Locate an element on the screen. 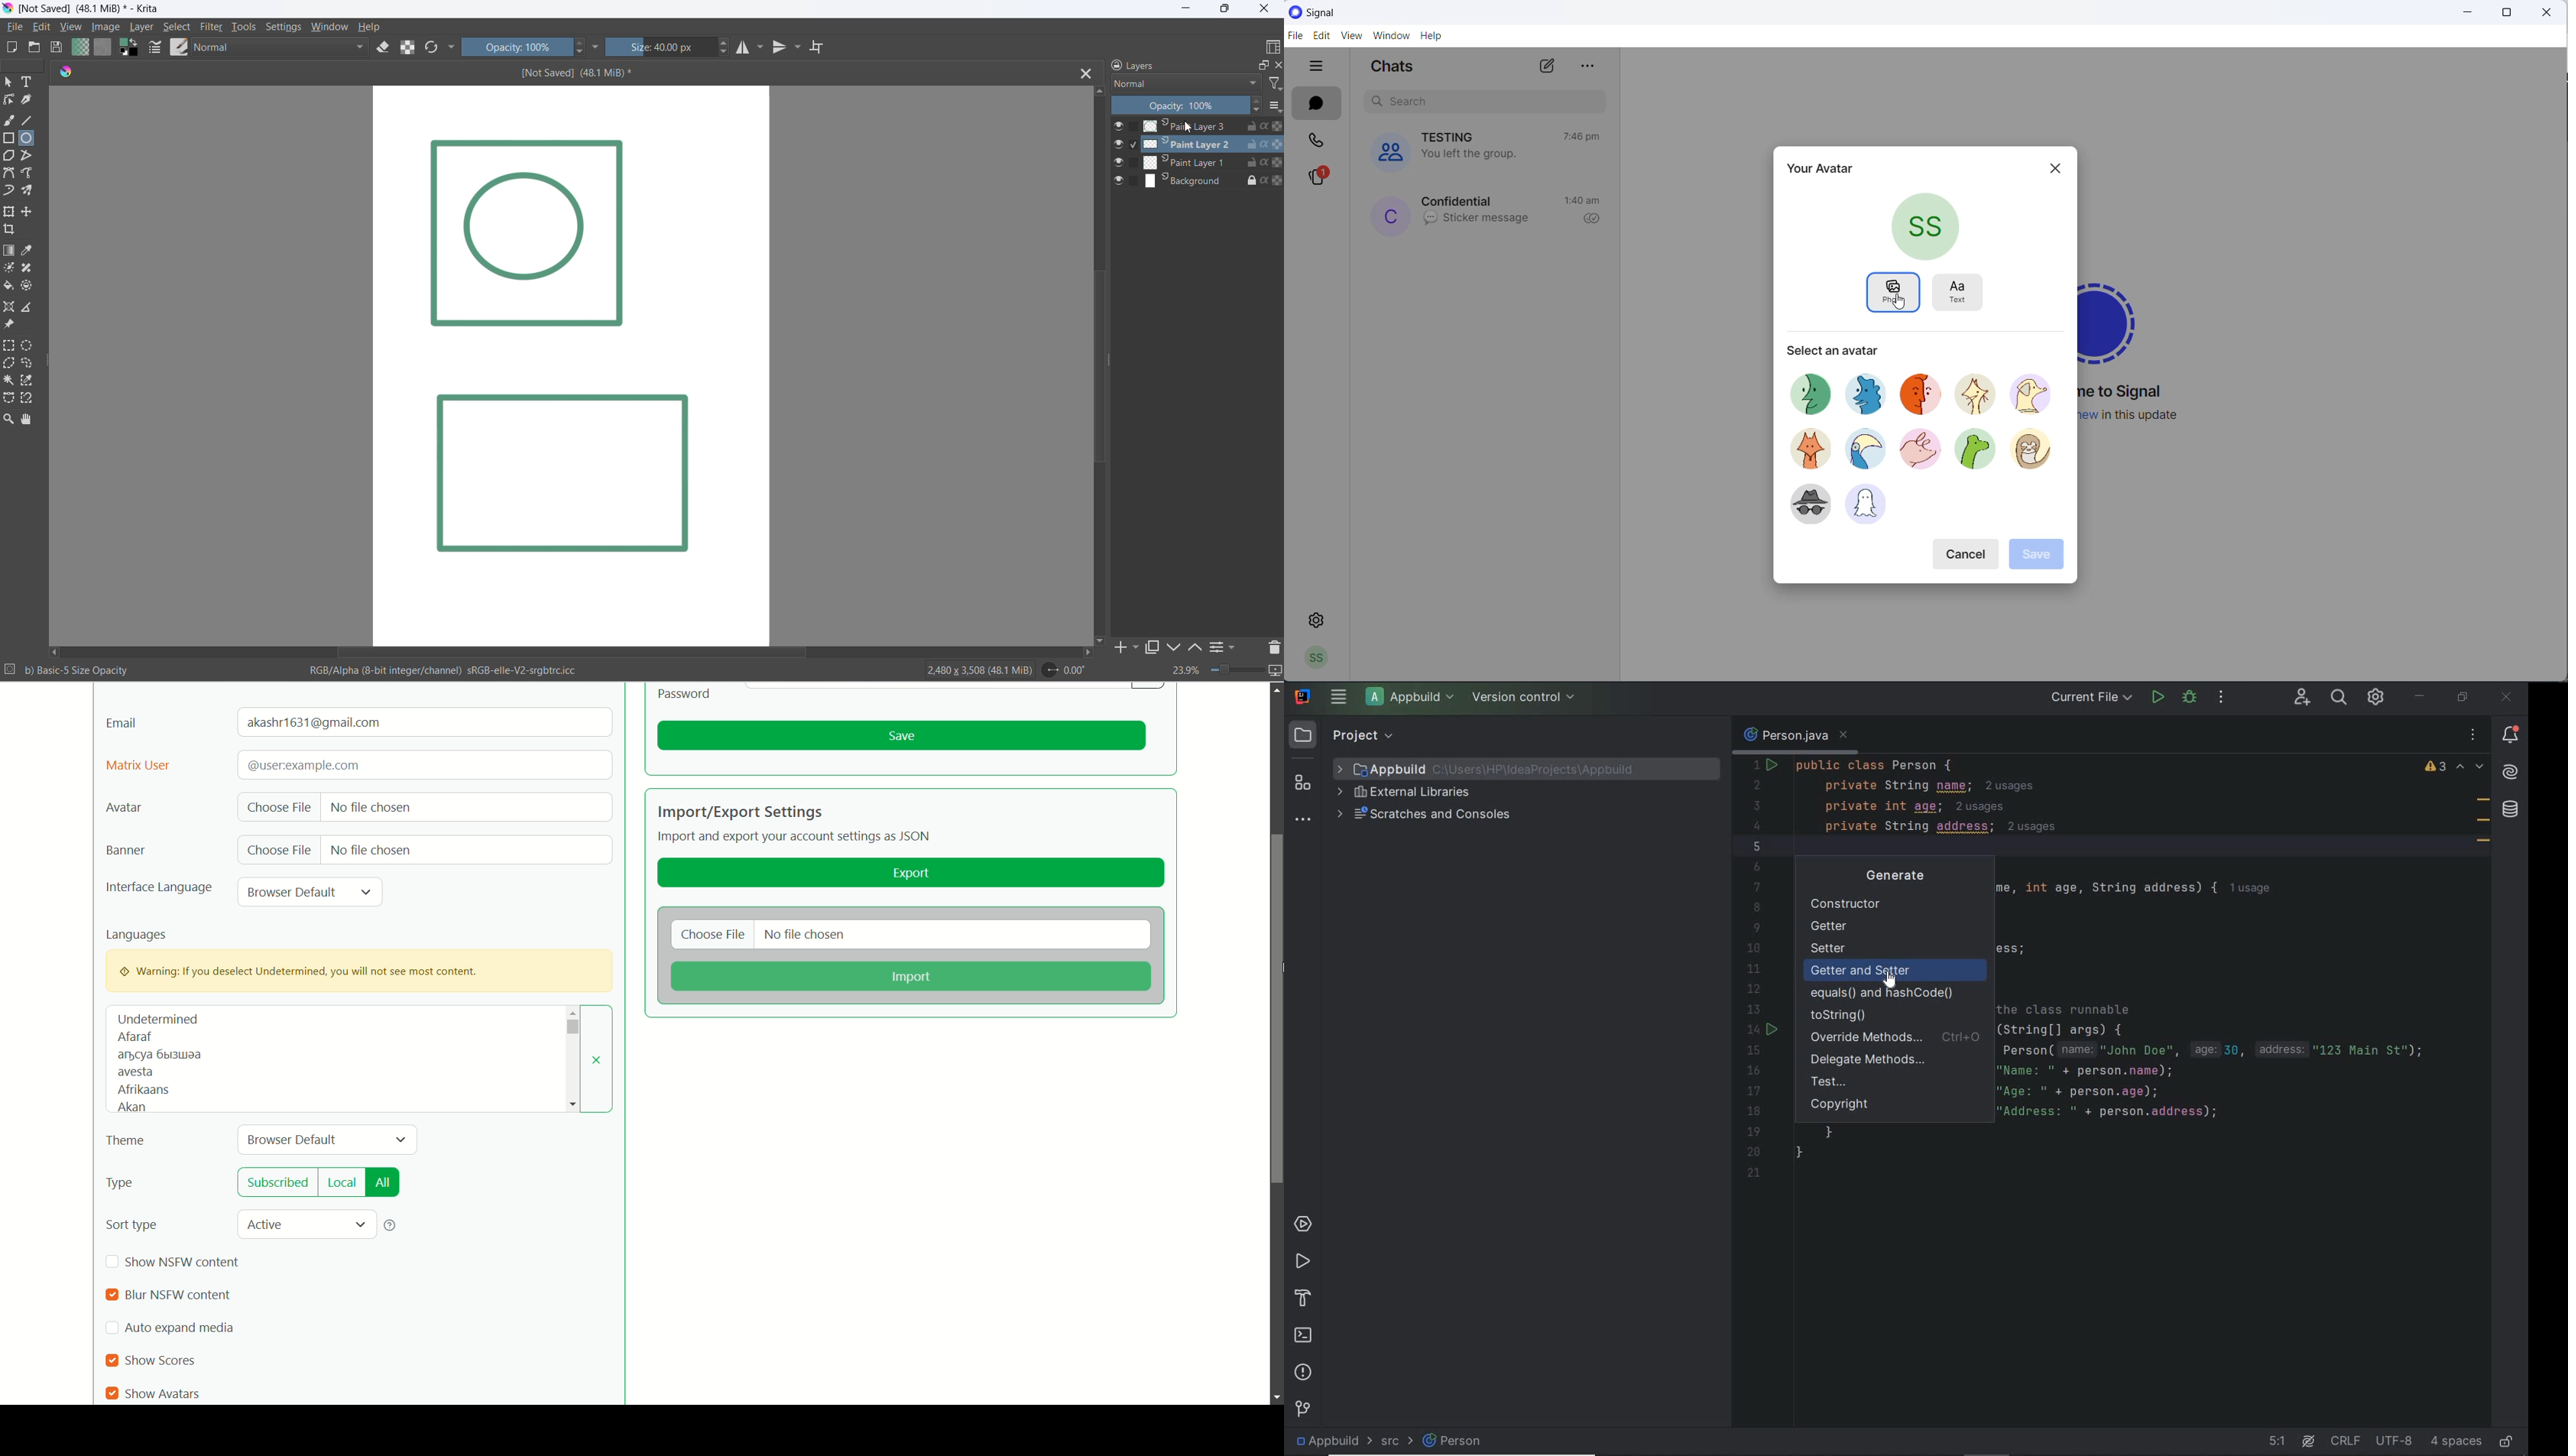  fill patterns is located at coordinates (103, 48).